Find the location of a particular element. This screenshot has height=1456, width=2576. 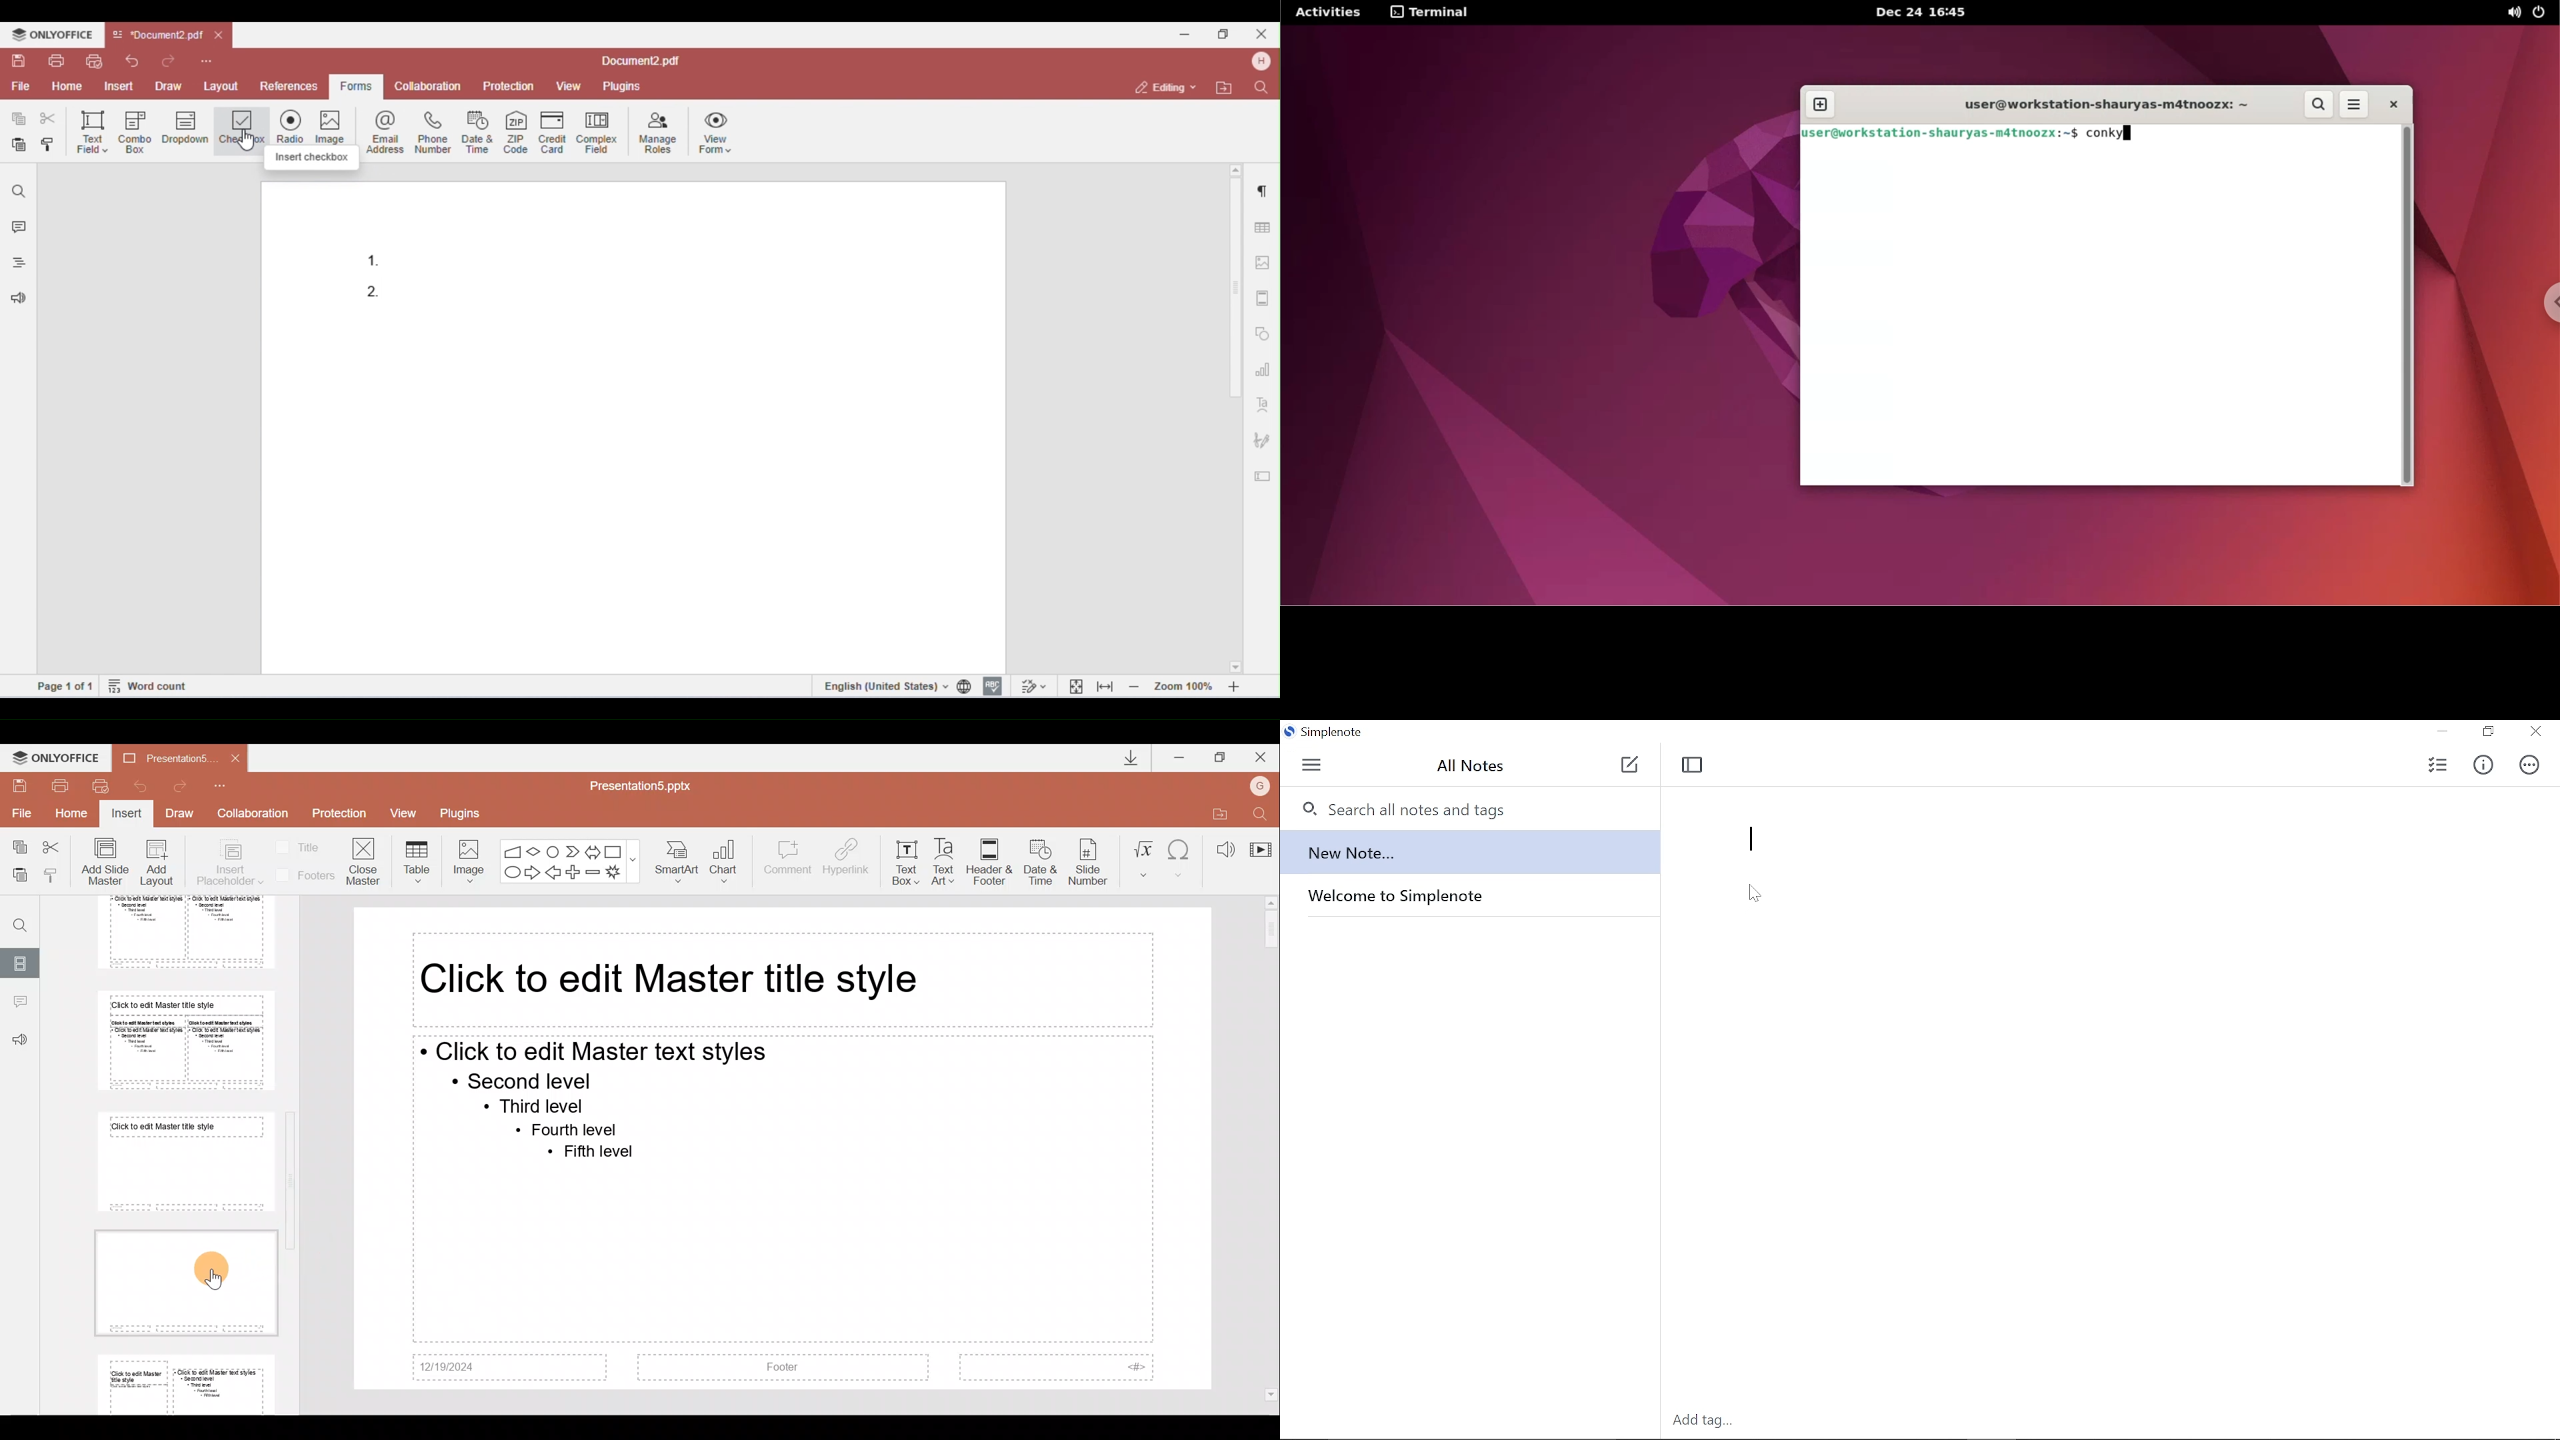

Comments is located at coordinates (19, 1003).